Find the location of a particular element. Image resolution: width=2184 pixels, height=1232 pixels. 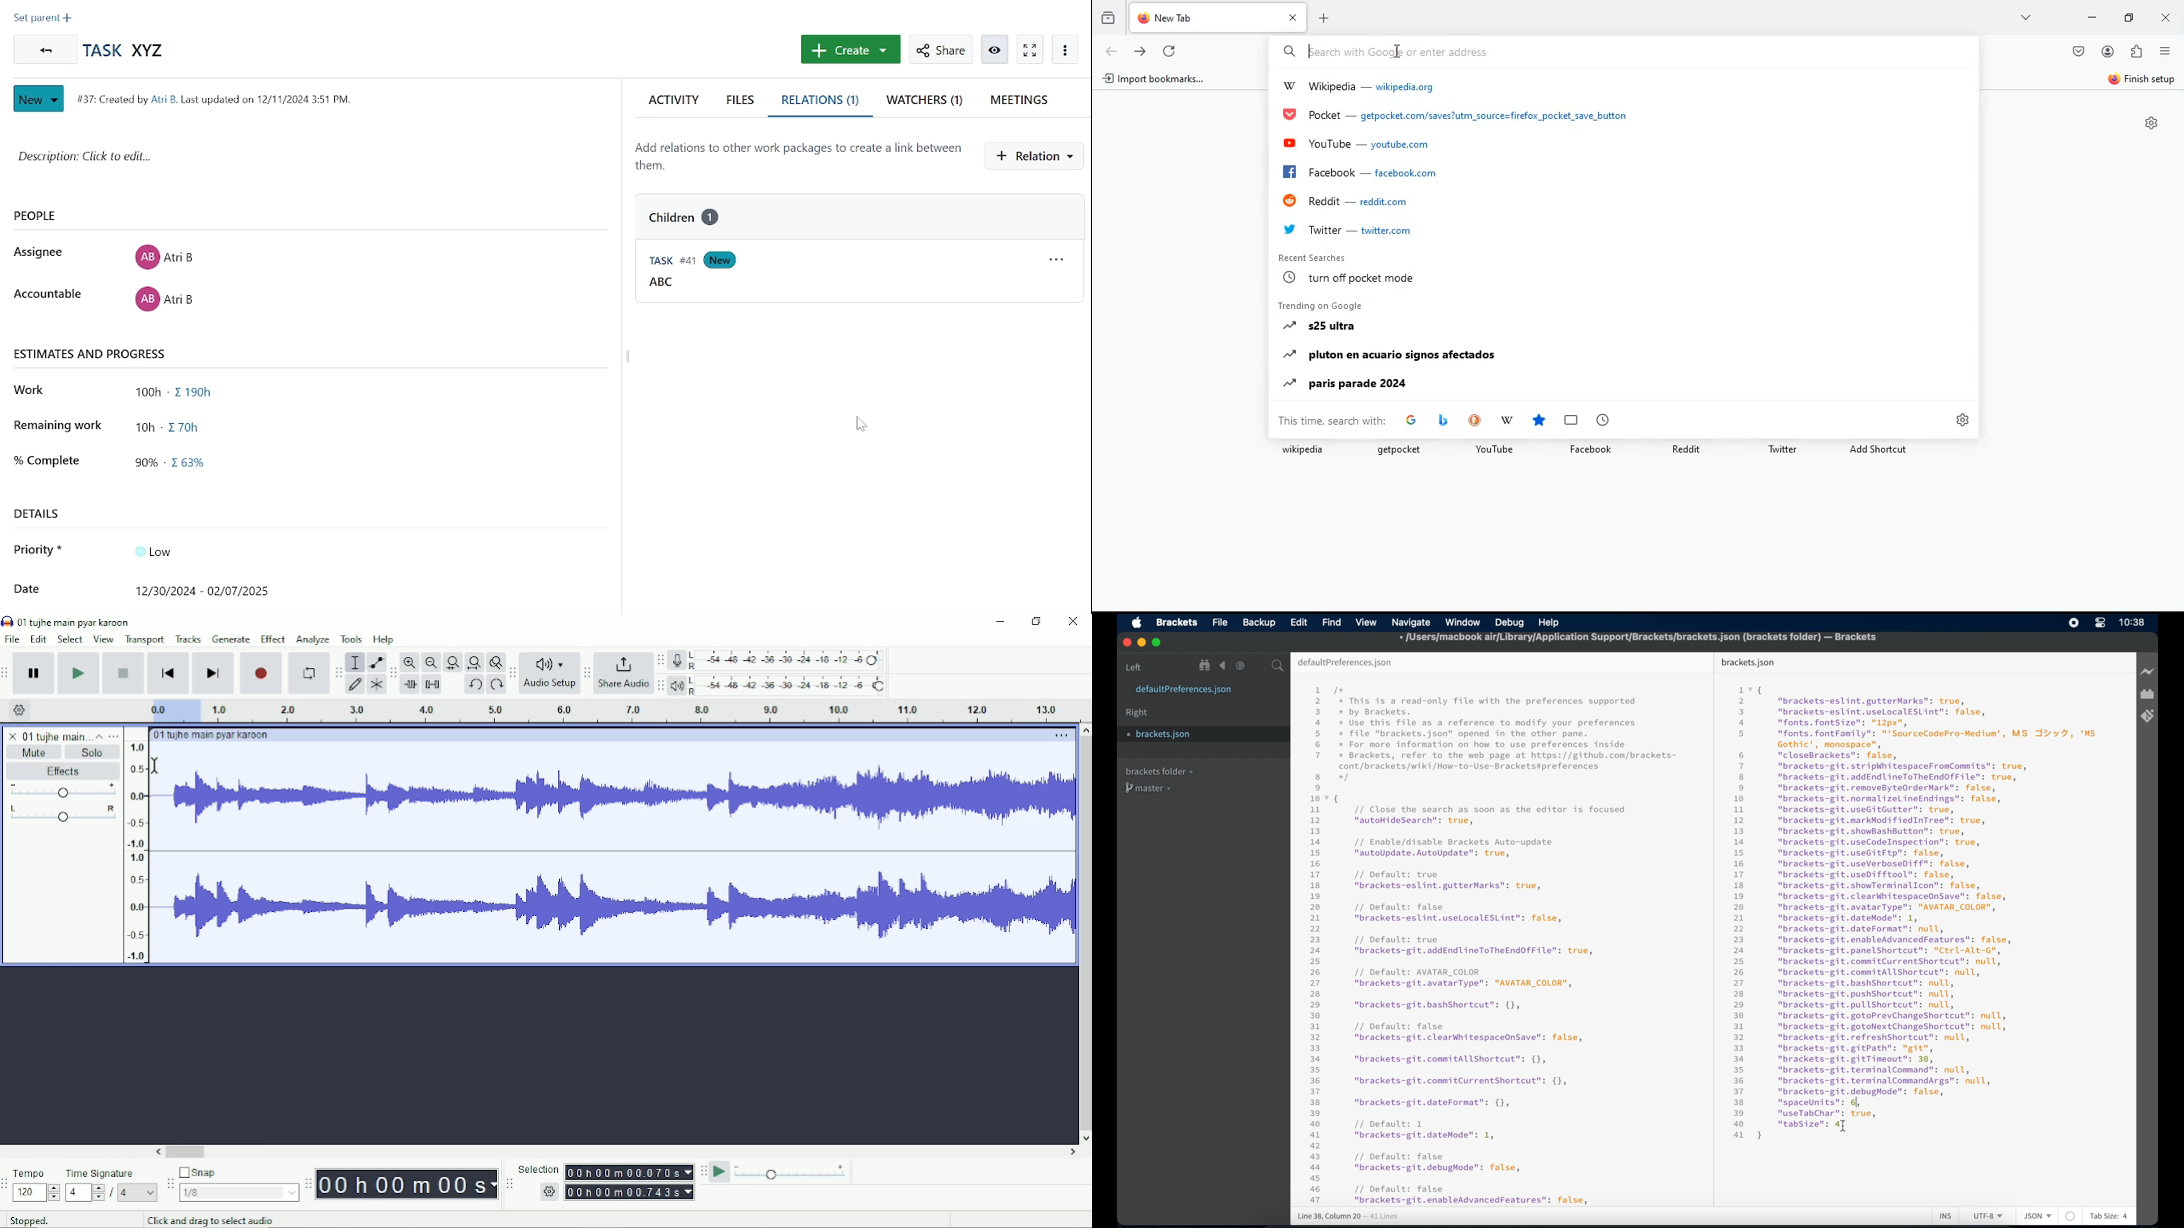

 is located at coordinates (164, 550).